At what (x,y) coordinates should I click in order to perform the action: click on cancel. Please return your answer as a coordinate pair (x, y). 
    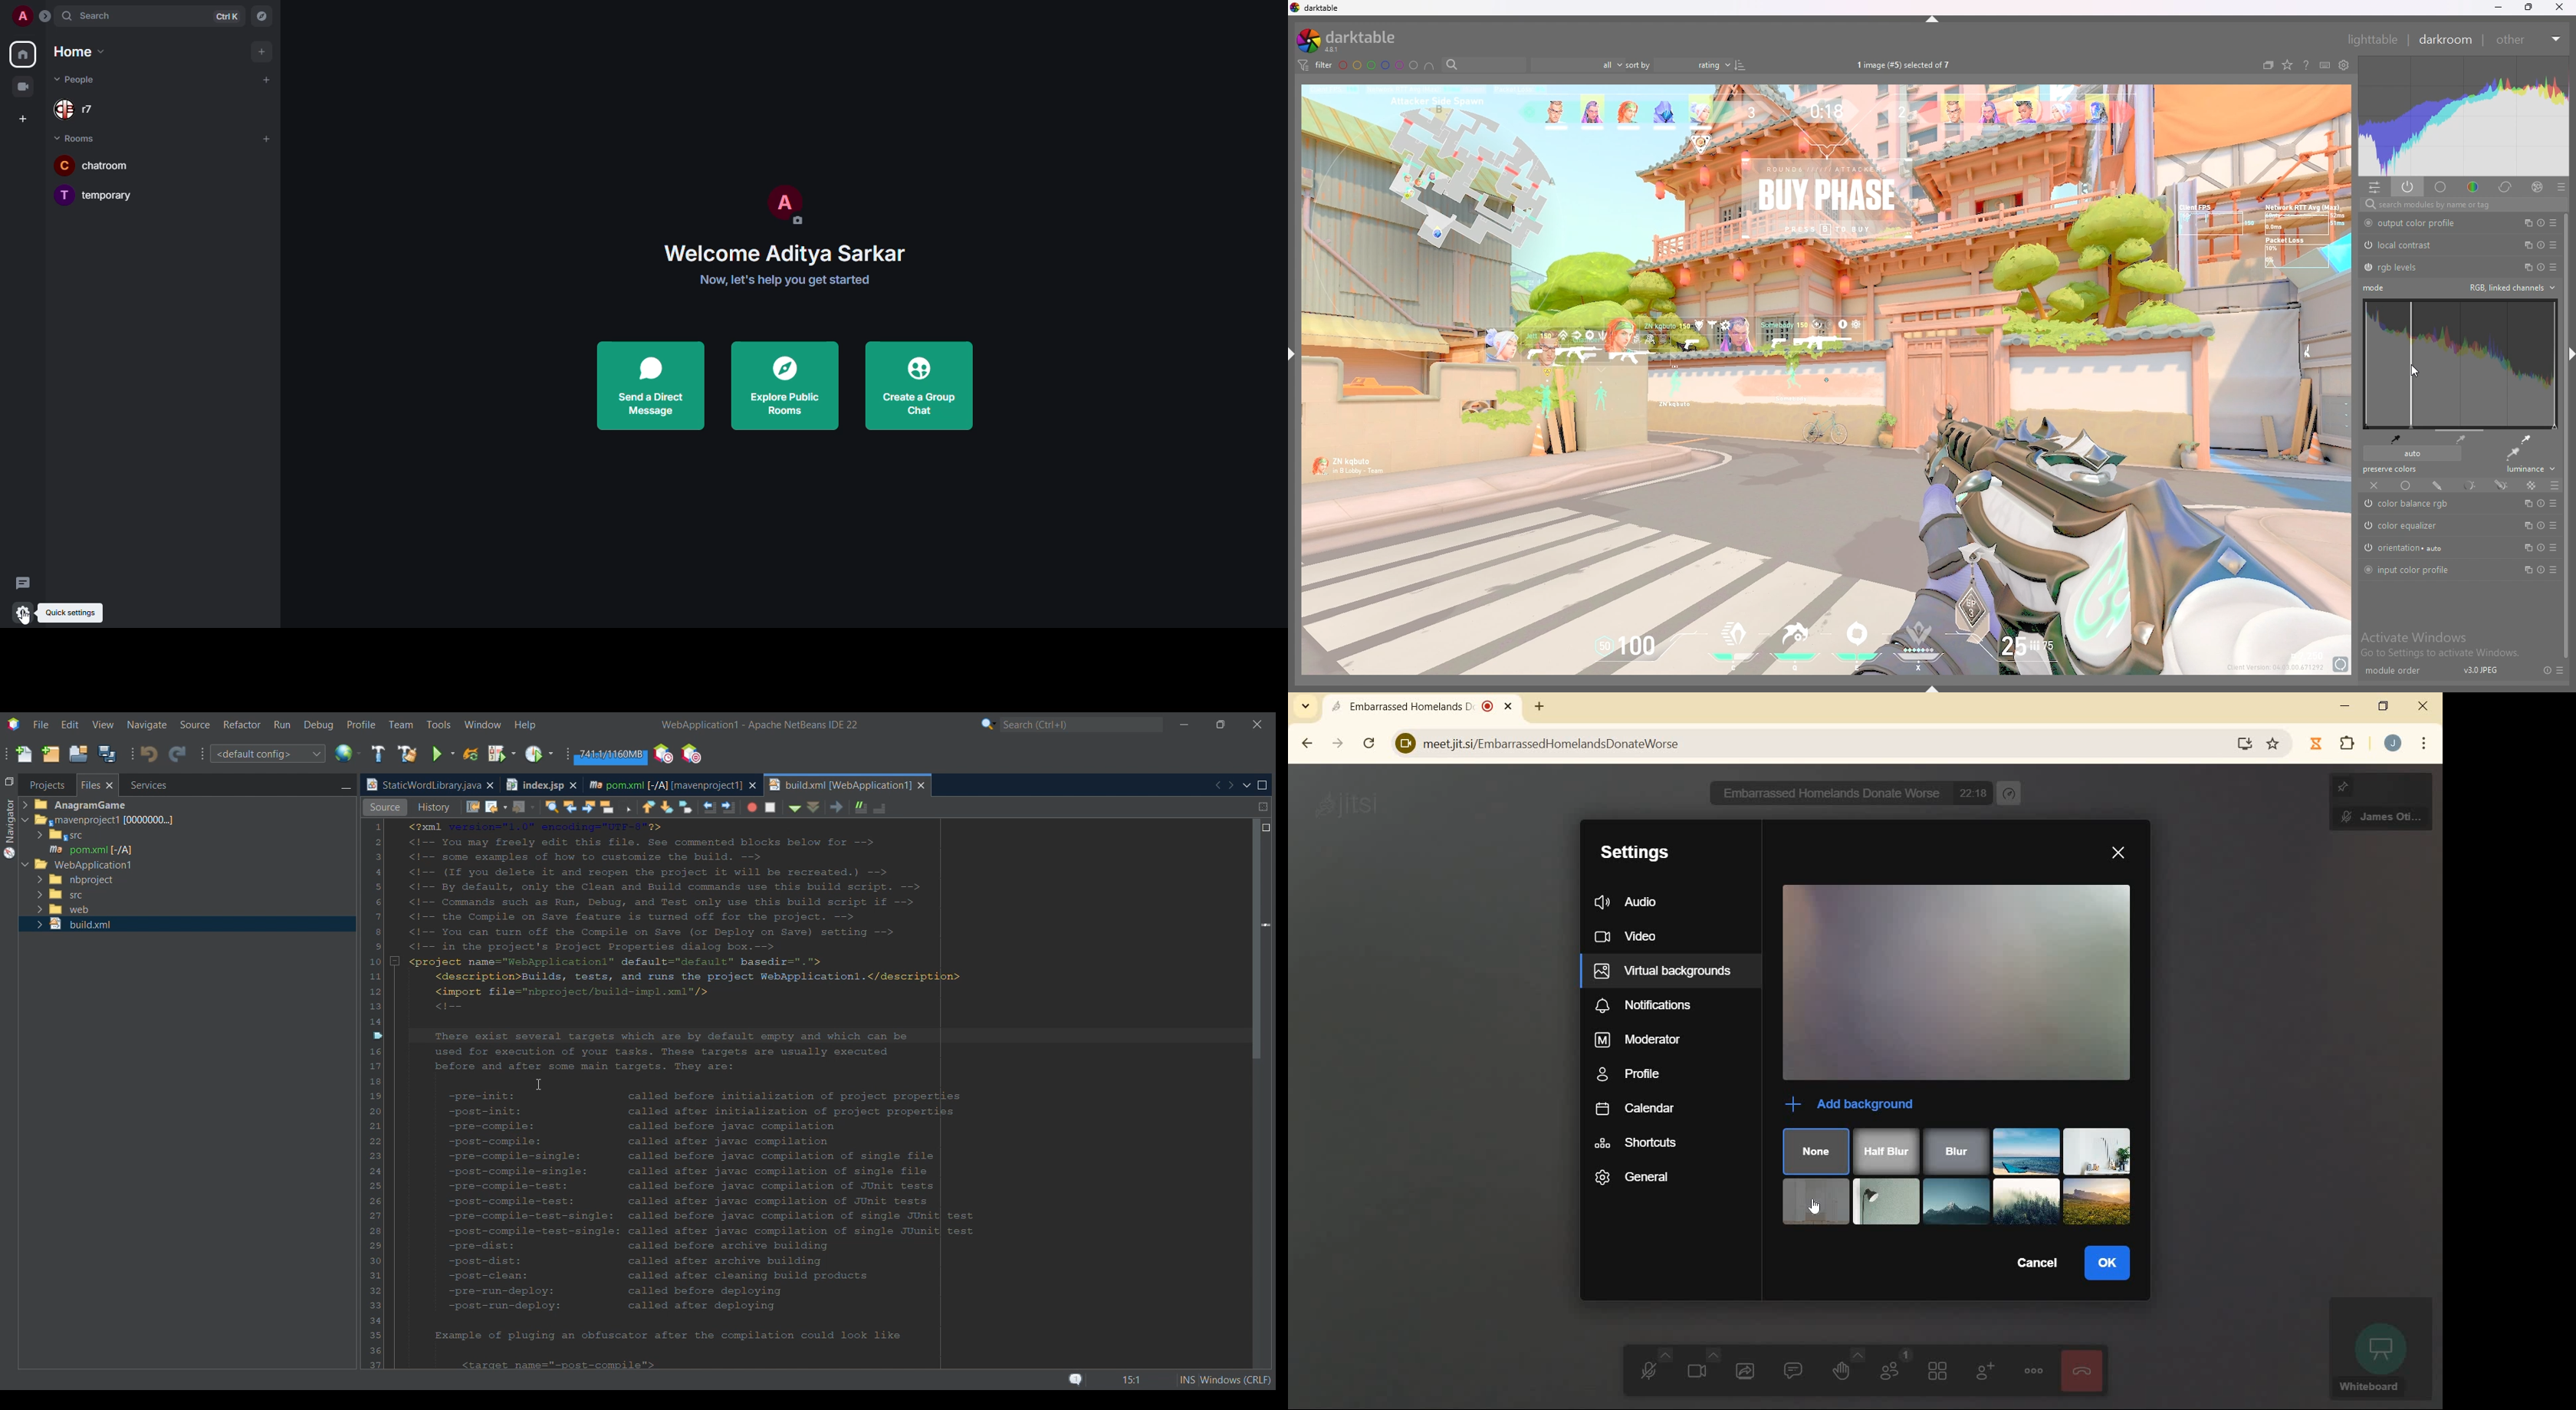
    Looking at the image, I should click on (2034, 1264).